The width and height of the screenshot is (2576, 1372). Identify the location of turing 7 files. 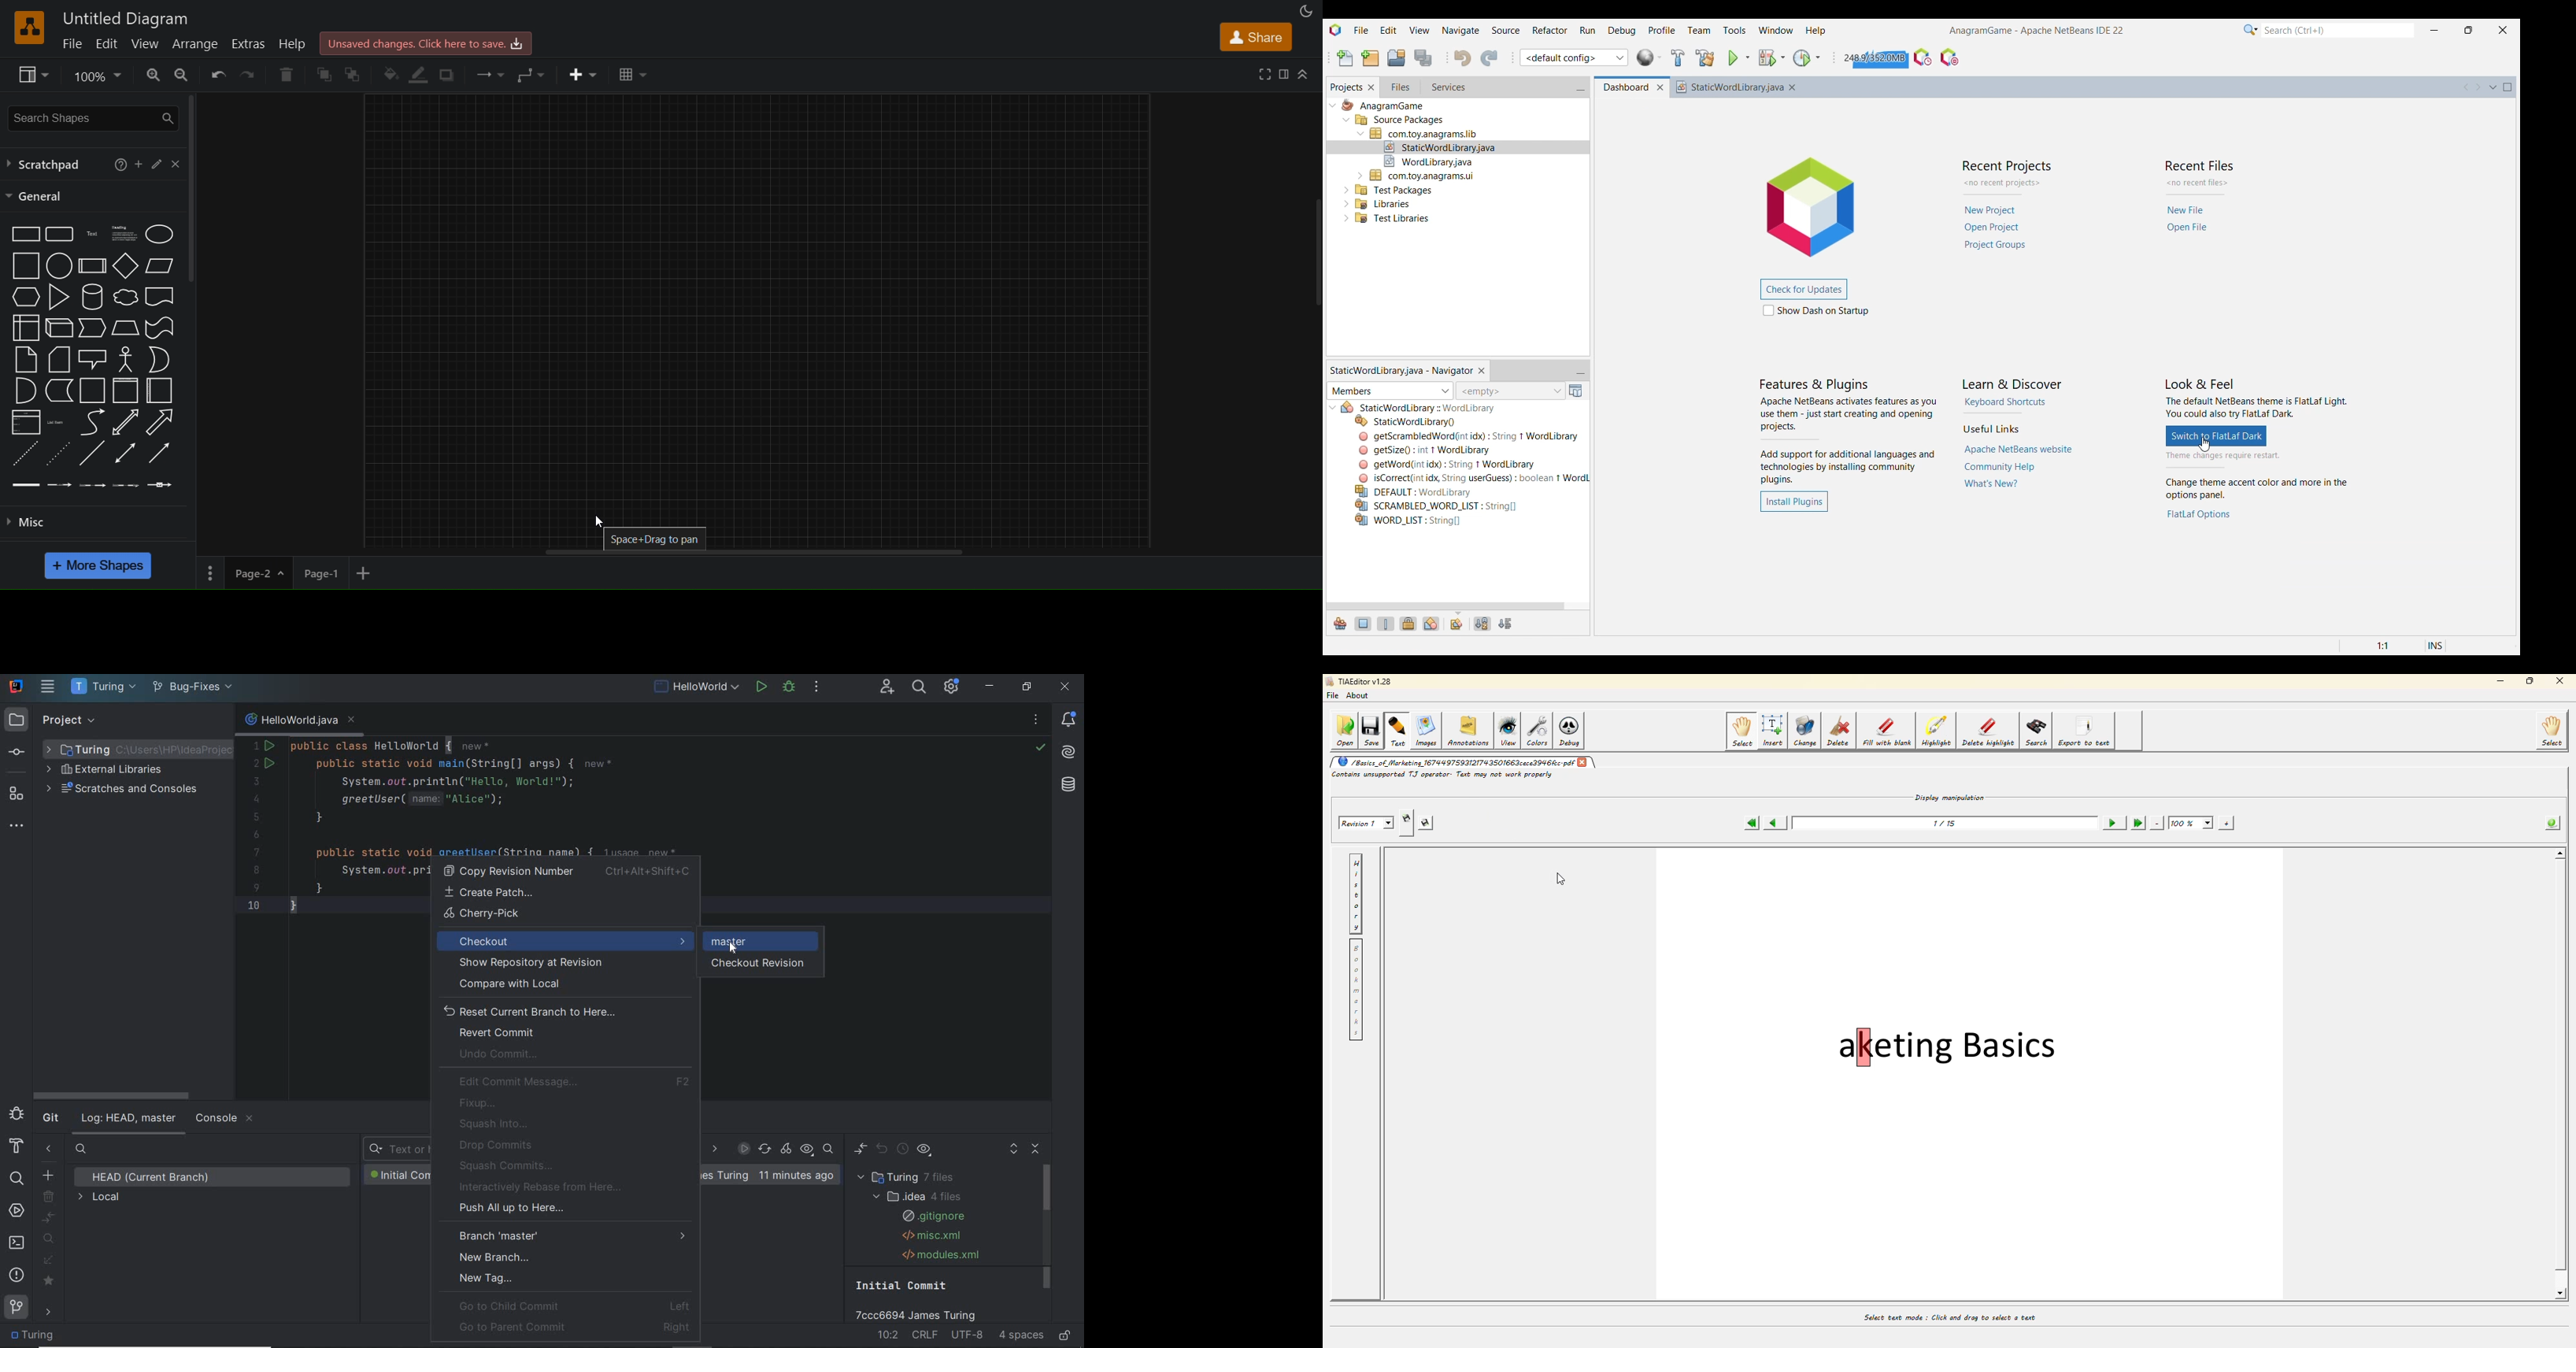
(910, 1178).